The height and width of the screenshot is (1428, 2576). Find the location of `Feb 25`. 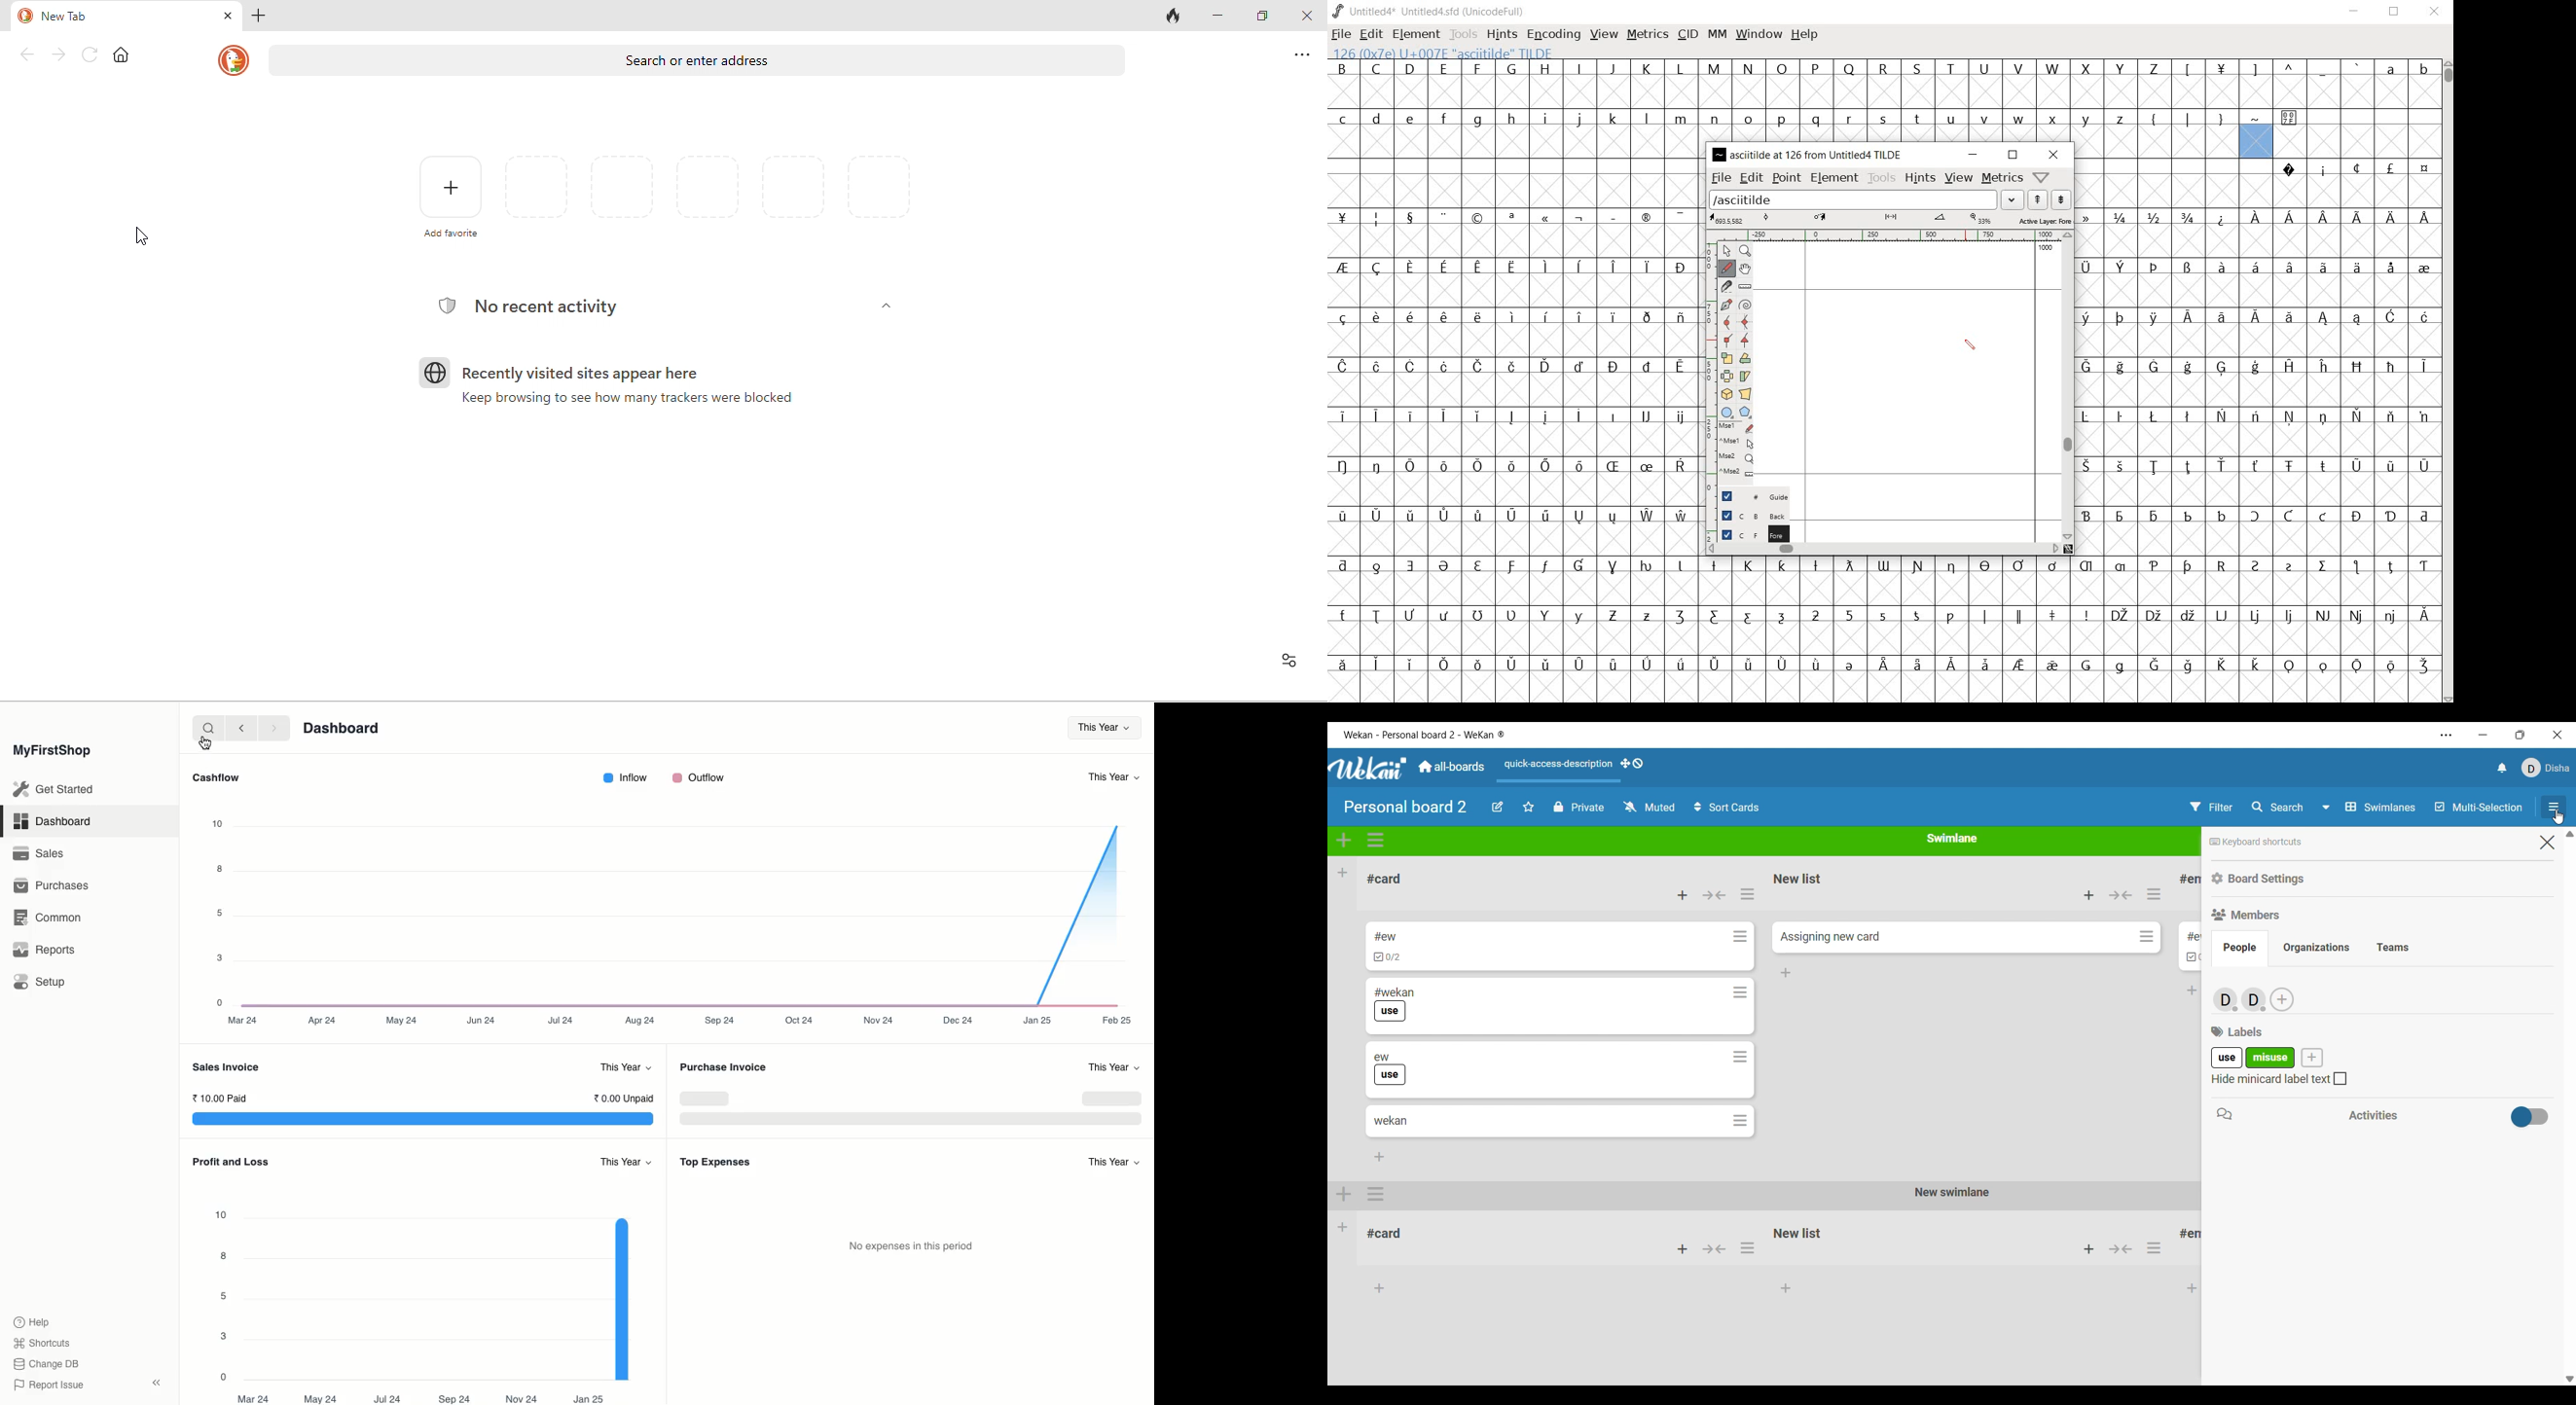

Feb 25 is located at coordinates (1117, 1020).